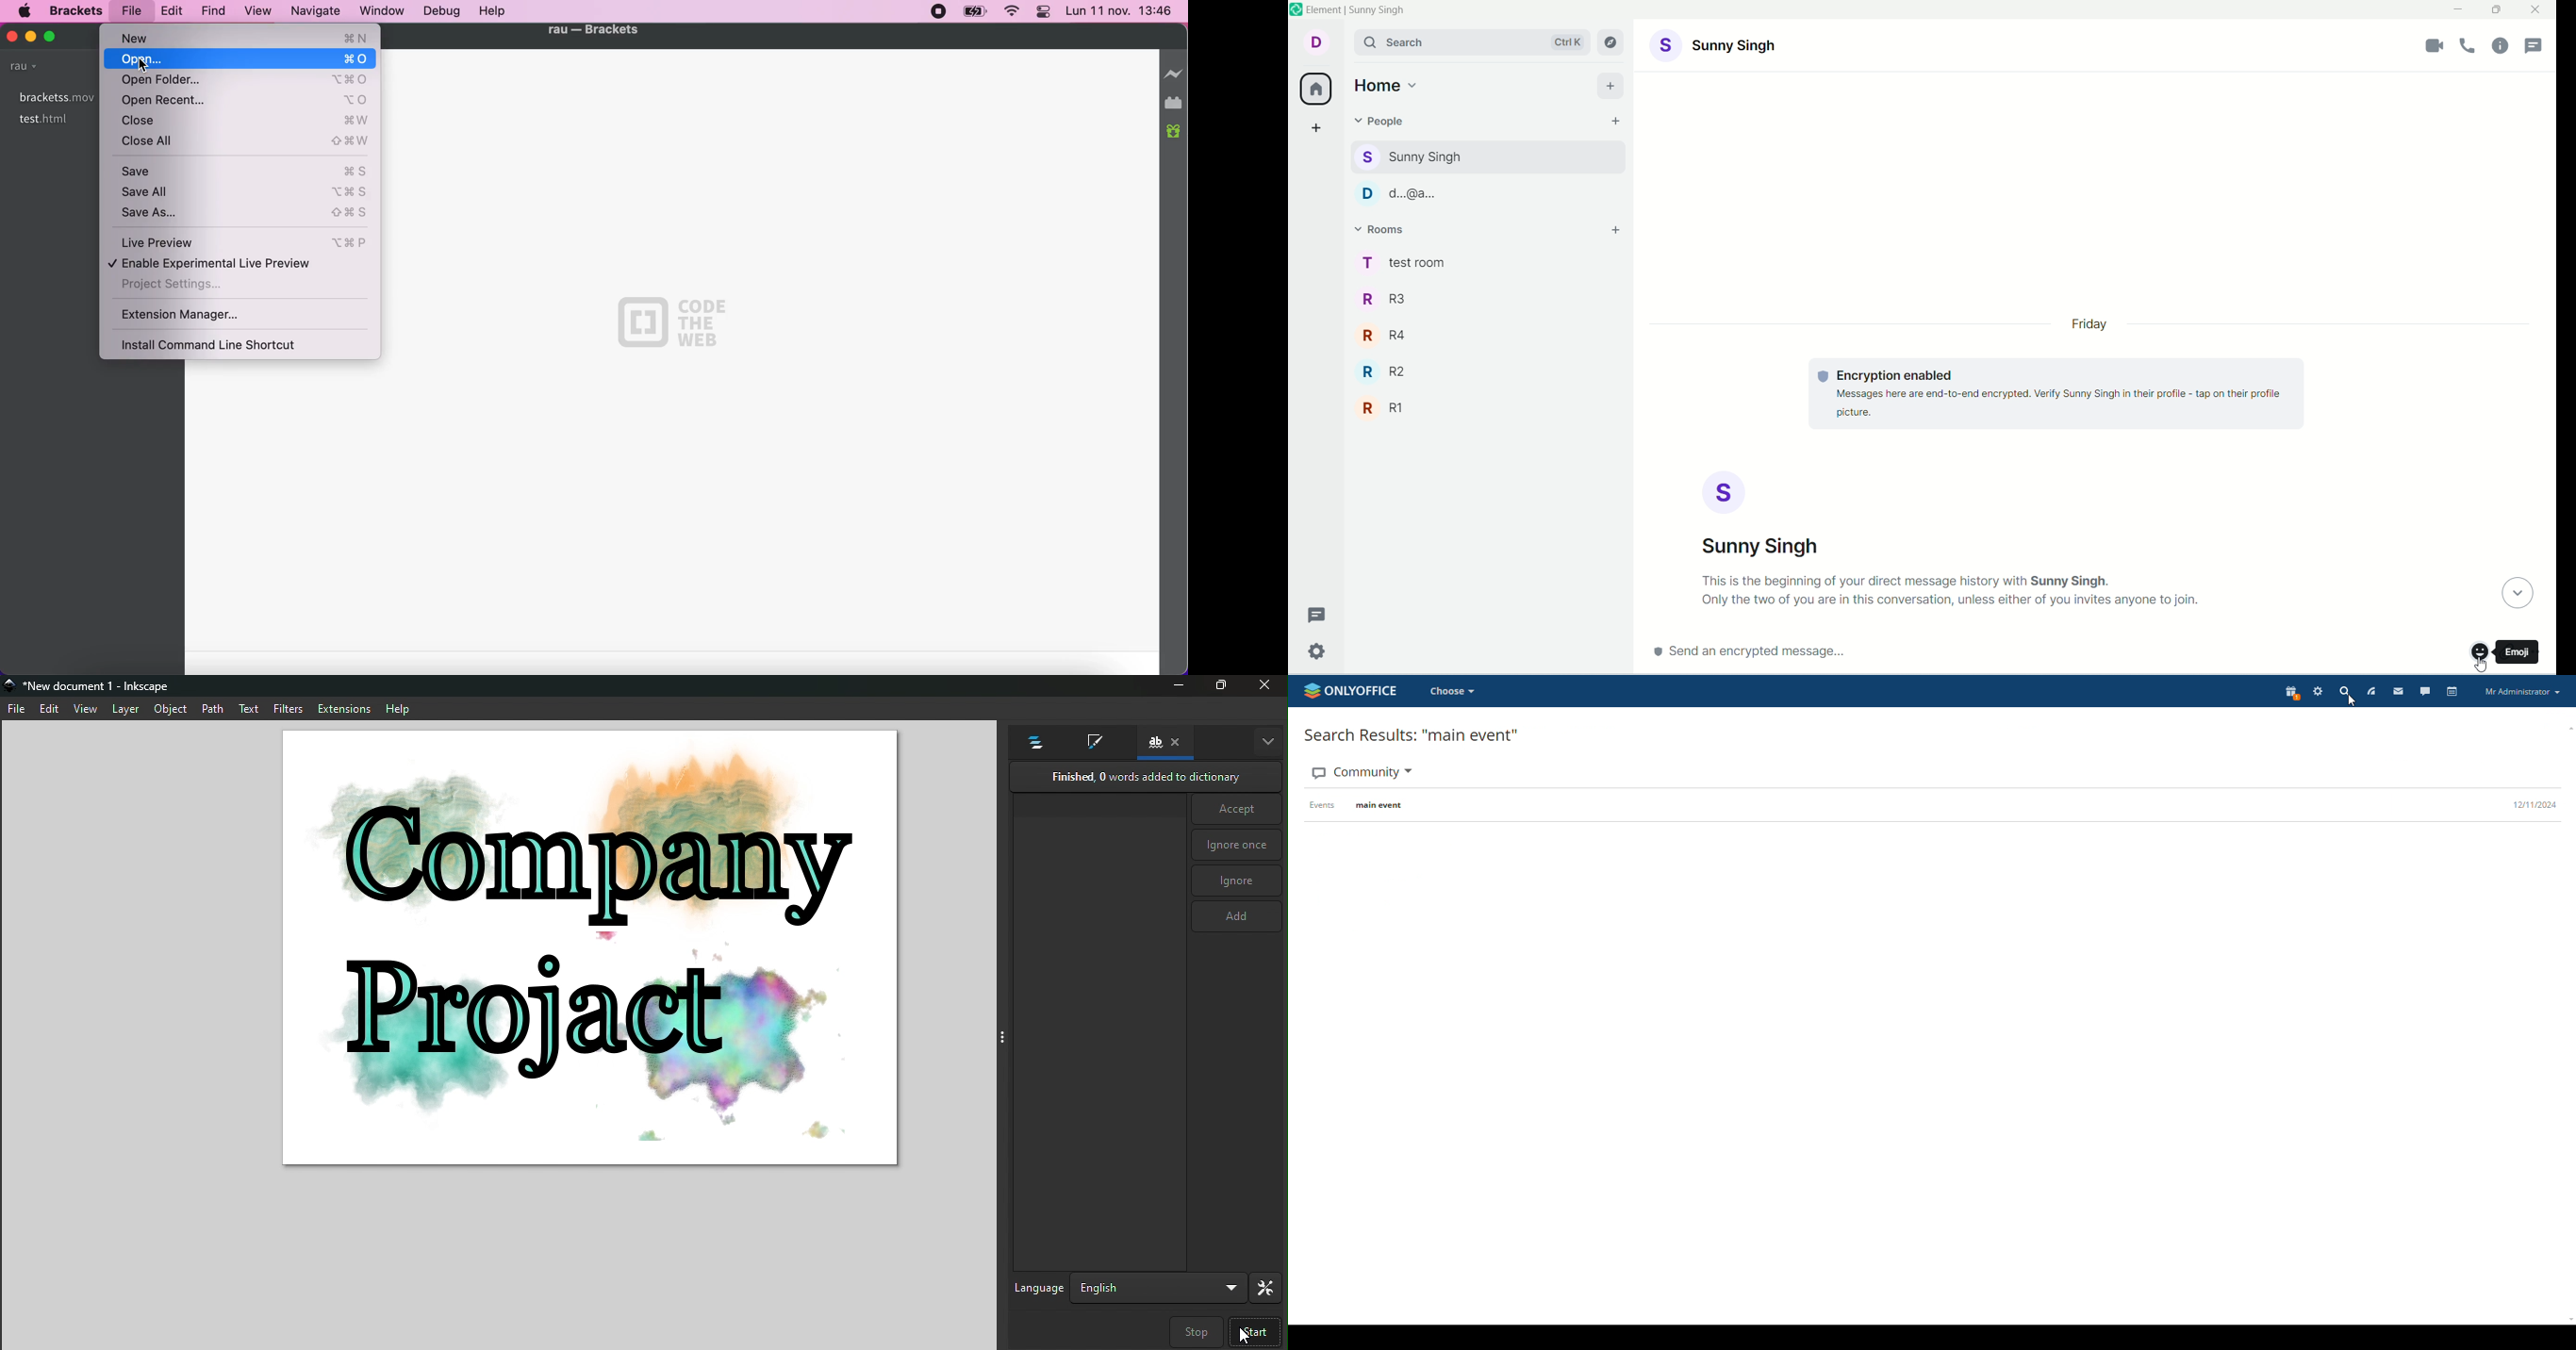 Image resolution: width=2576 pixels, height=1372 pixels. What do you see at coordinates (2476, 653) in the screenshot?
I see `emoji` at bounding box center [2476, 653].